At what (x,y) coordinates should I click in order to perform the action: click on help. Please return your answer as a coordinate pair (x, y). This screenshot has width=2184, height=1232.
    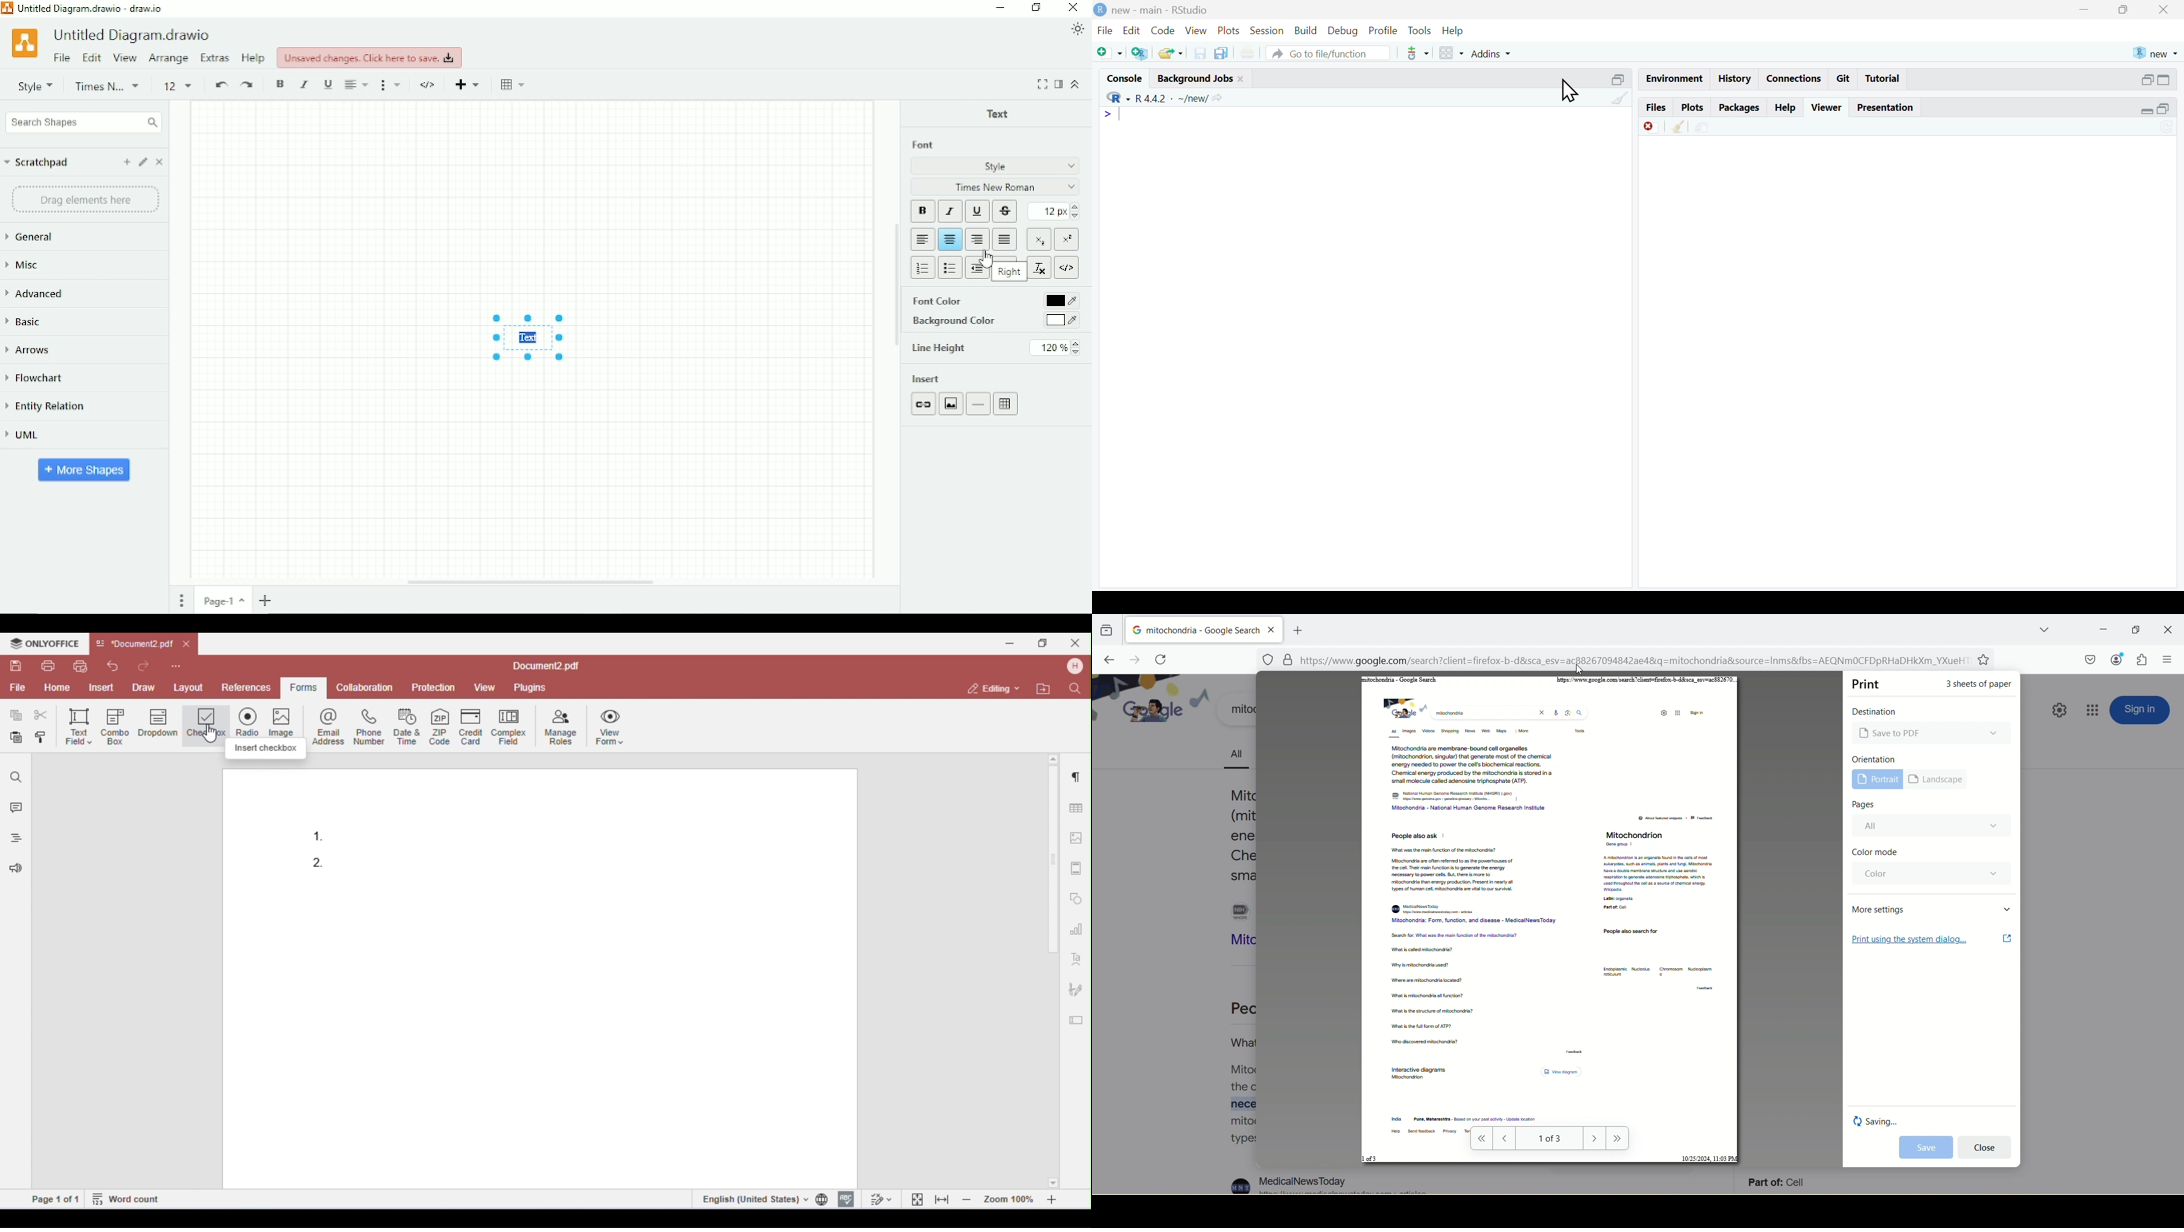
    Looking at the image, I should click on (1453, 31).